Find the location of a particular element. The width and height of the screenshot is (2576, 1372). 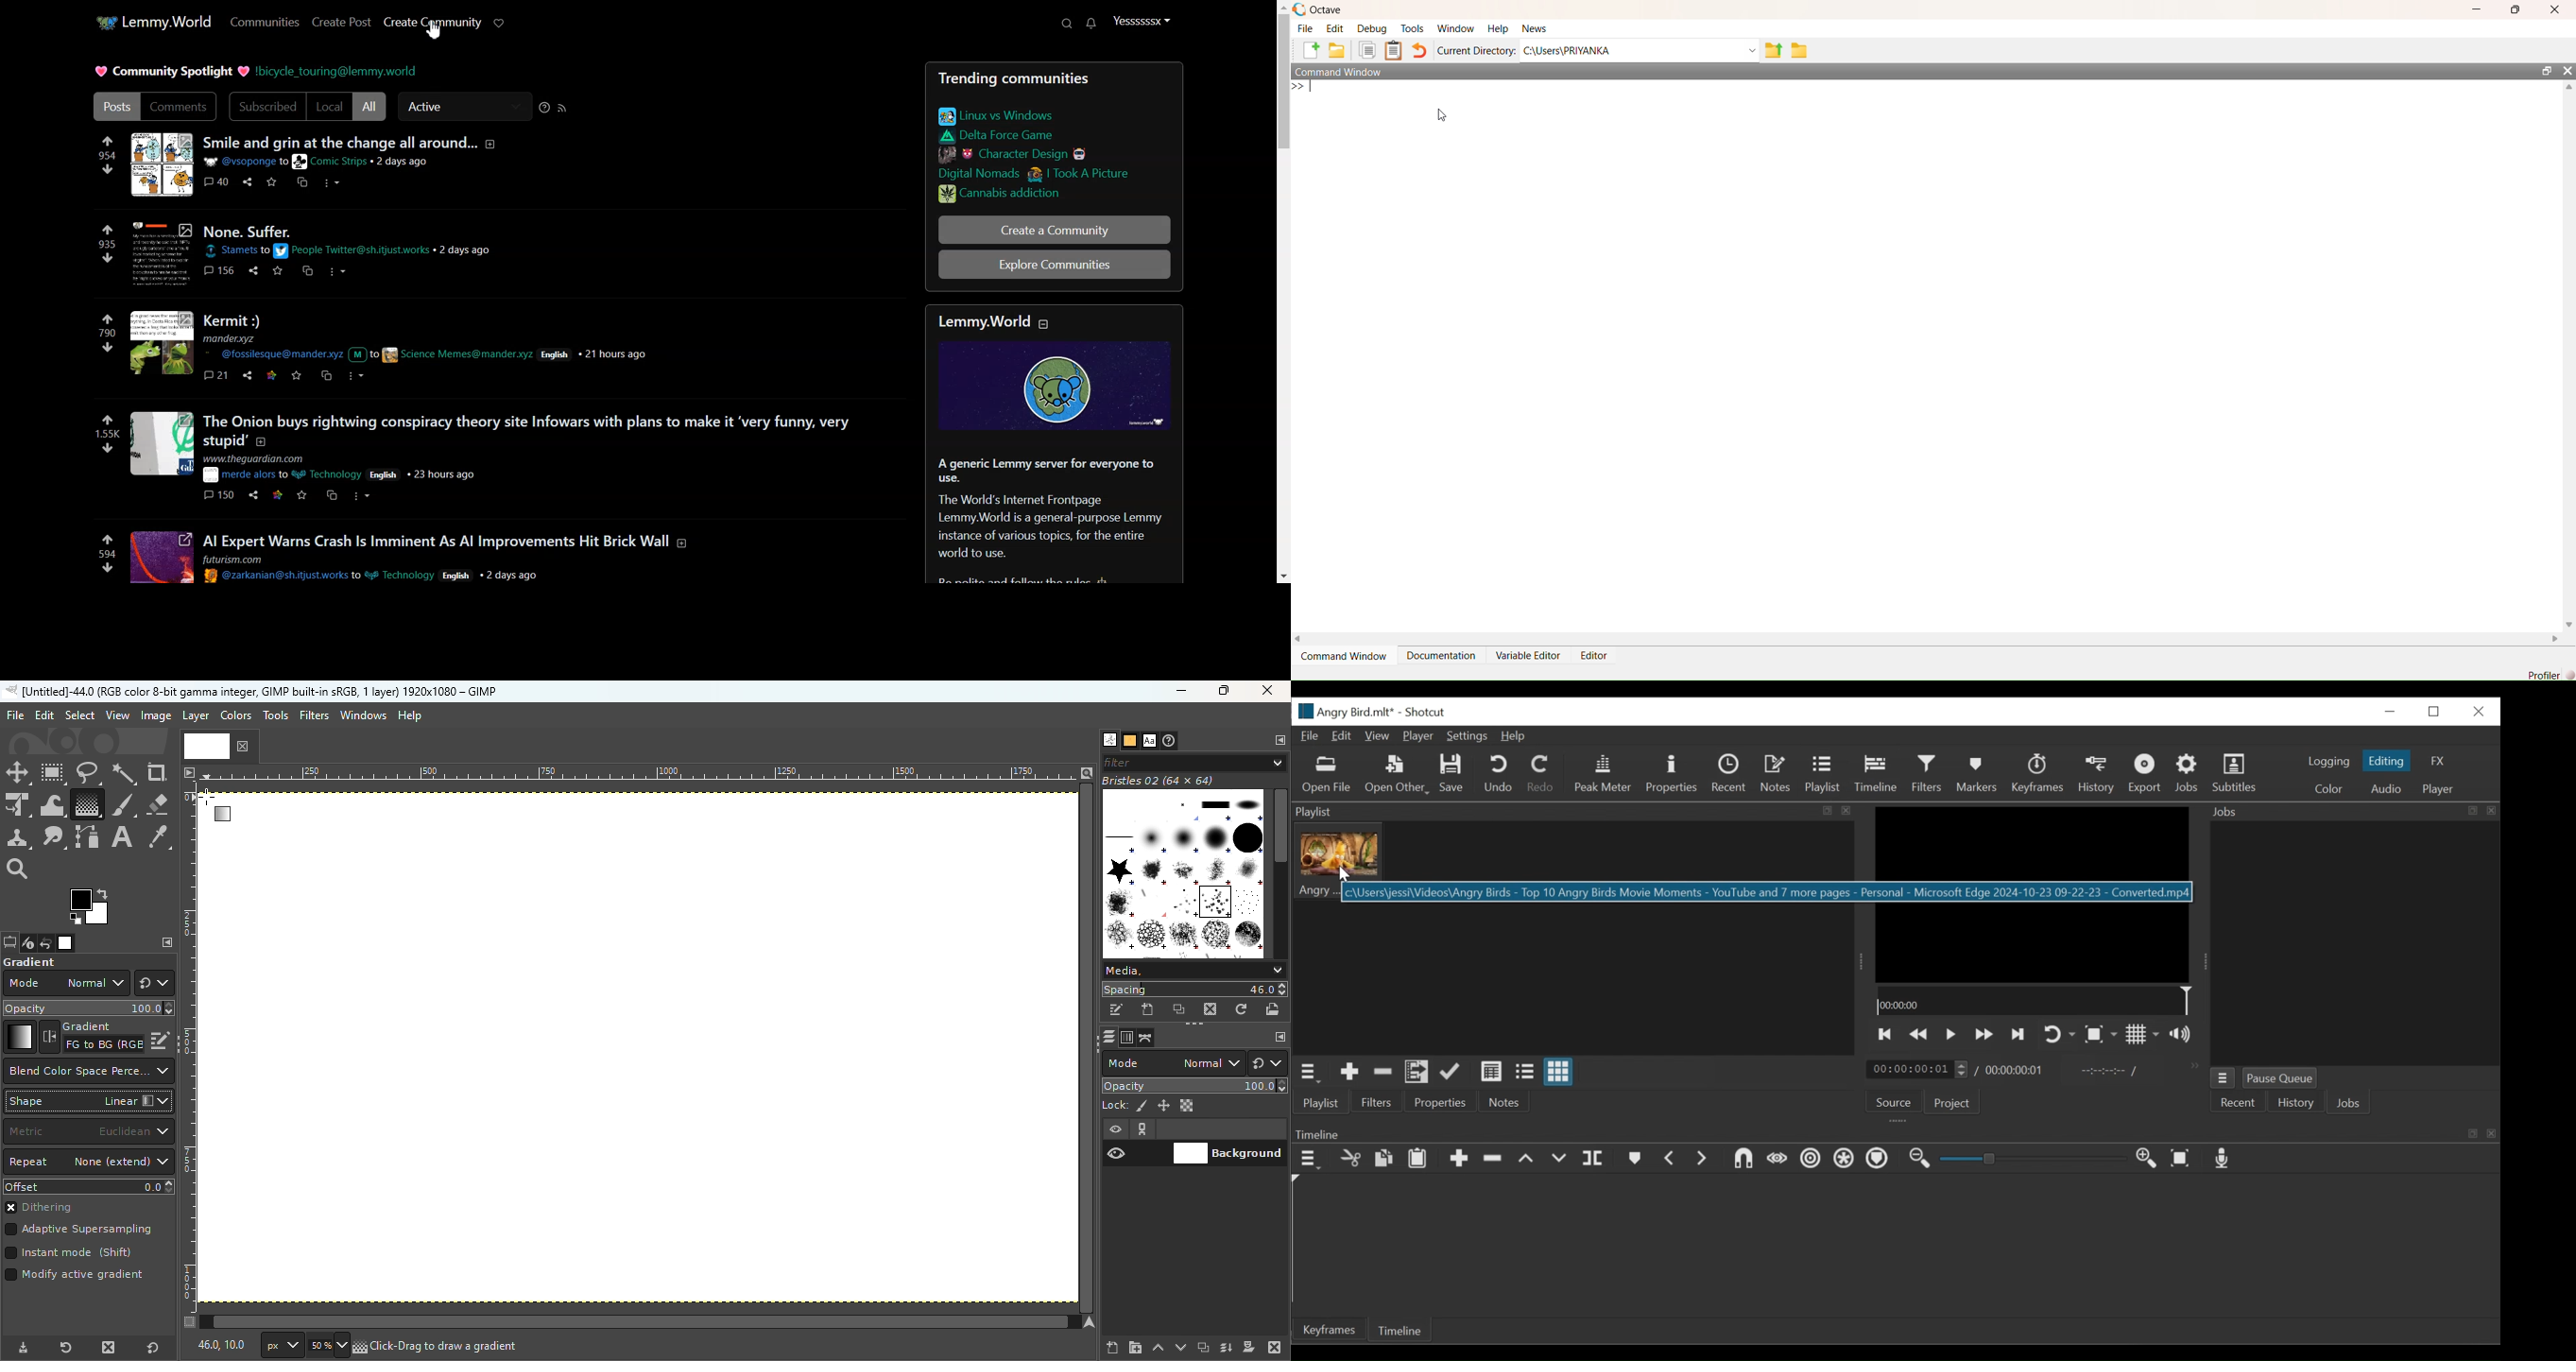

File is located at coordinates (15, 715).